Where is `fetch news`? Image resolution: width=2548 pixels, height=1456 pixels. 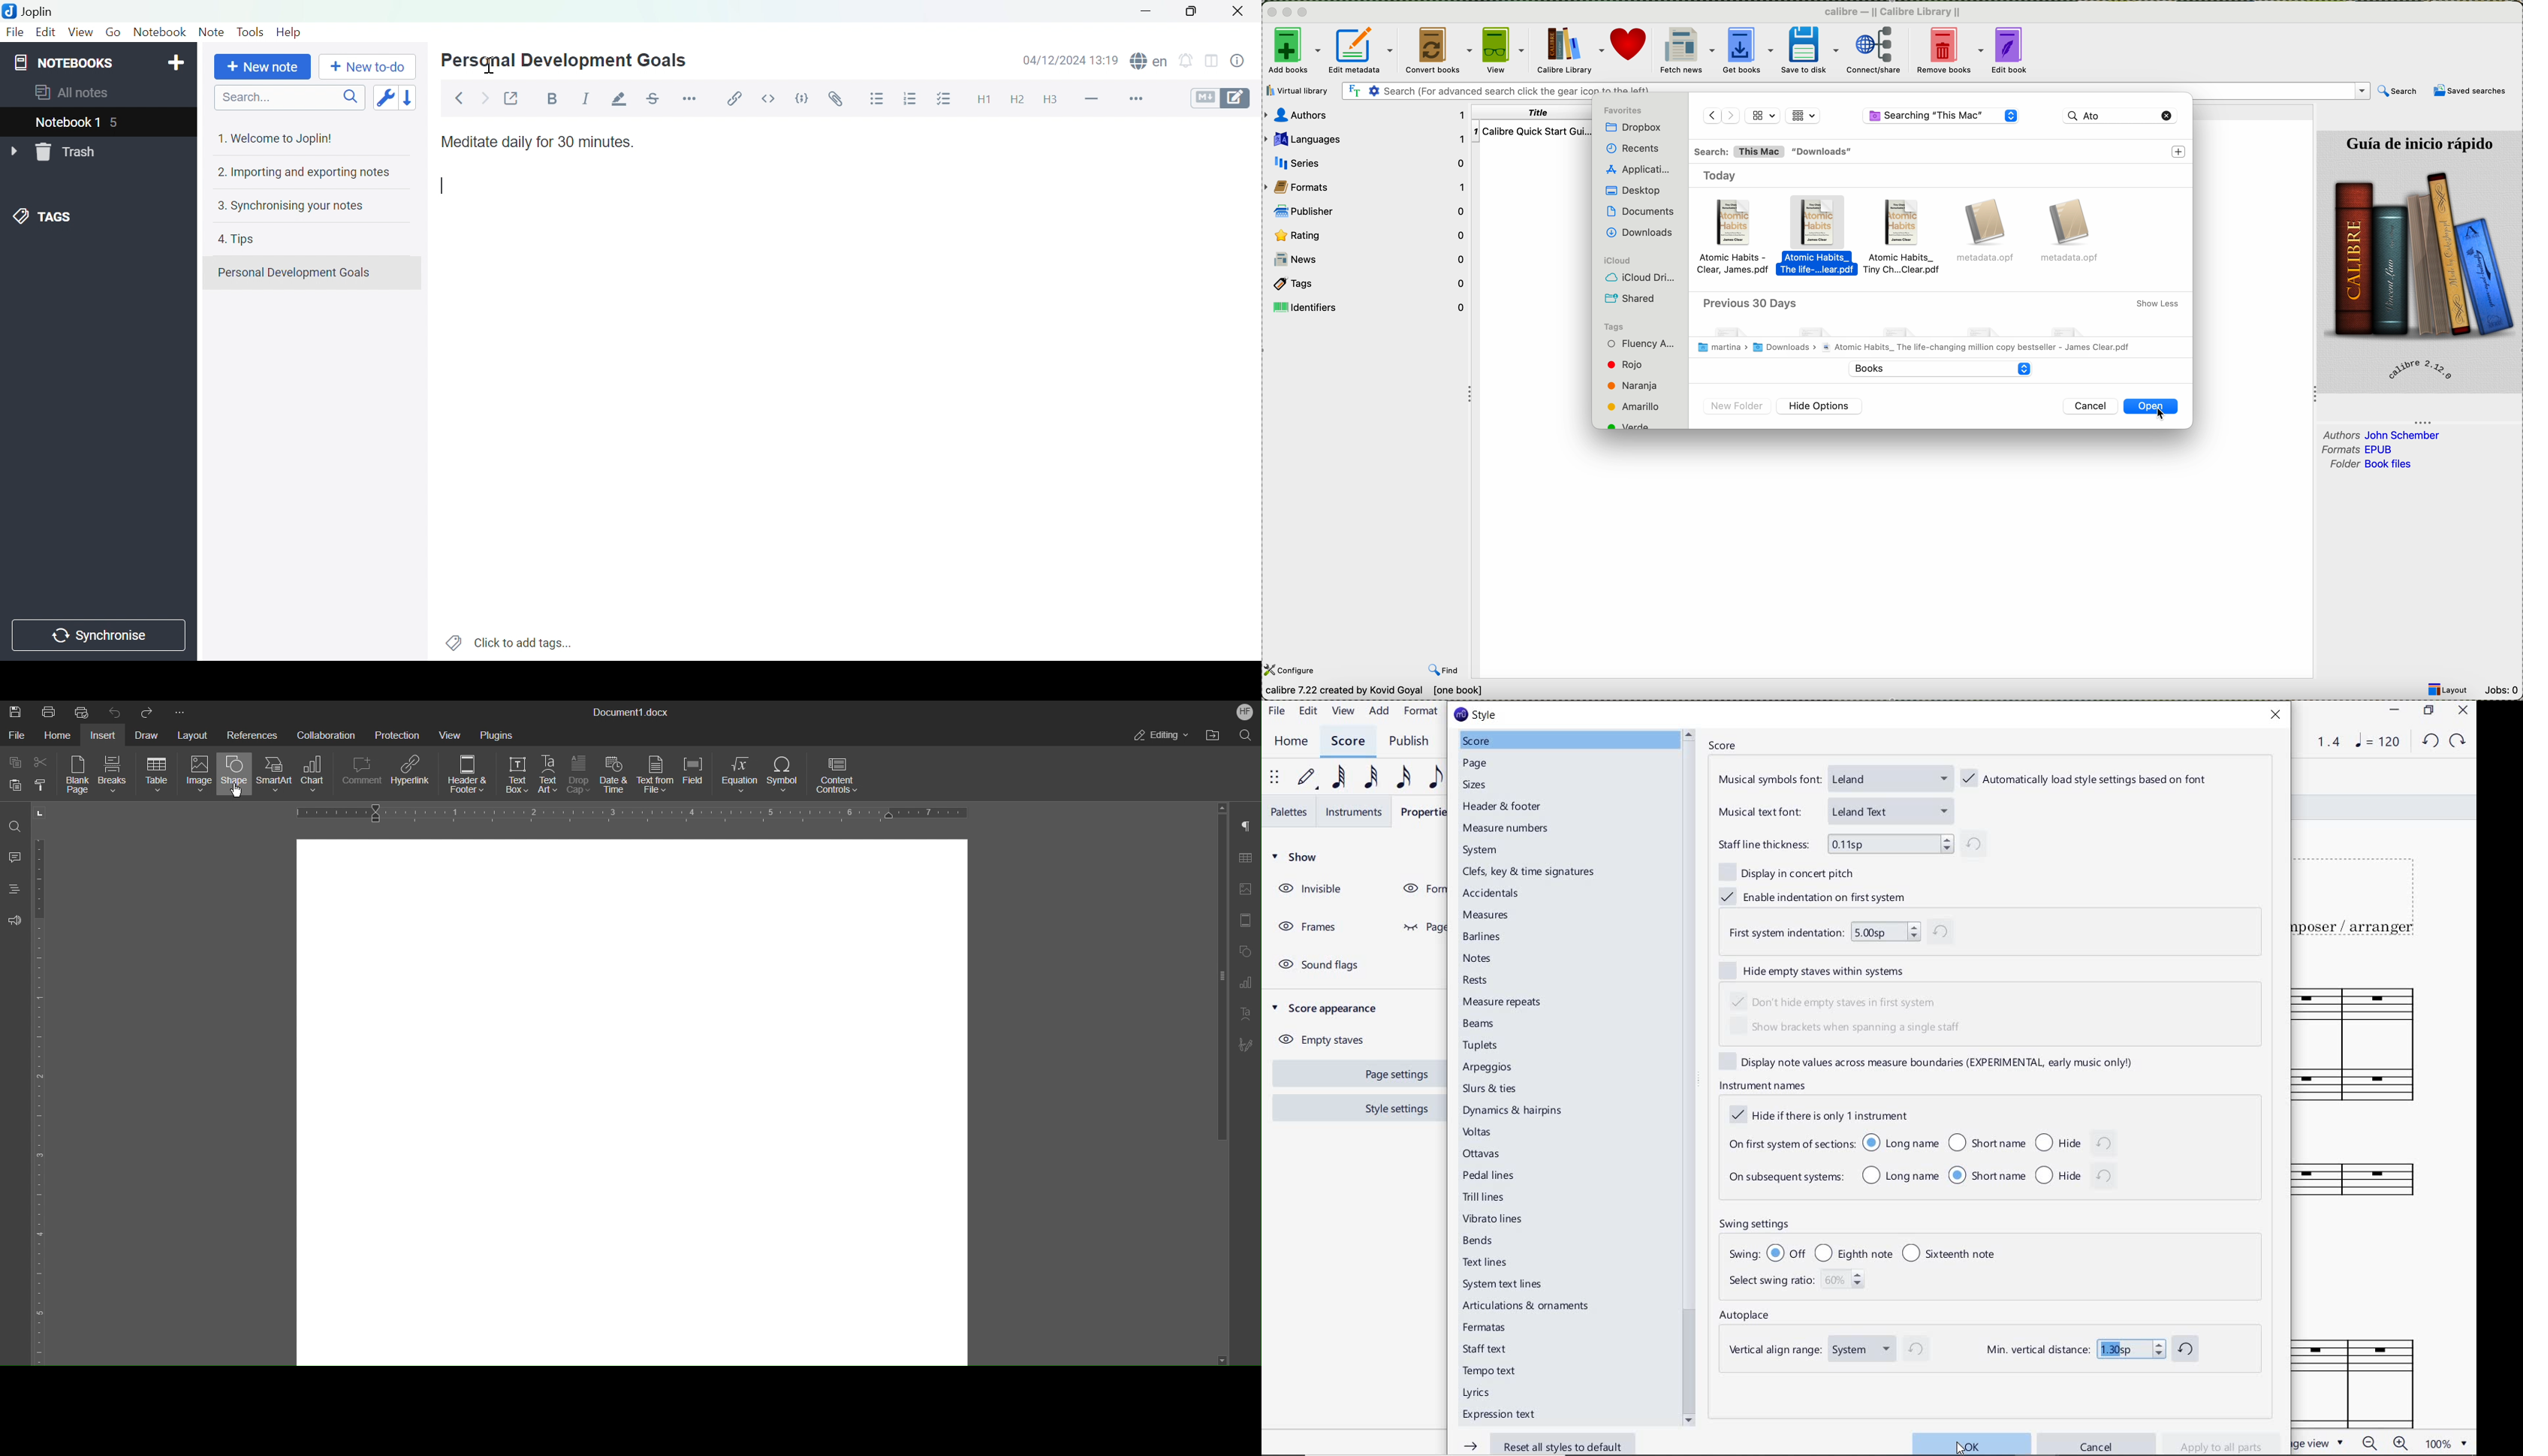
fetch news is located at coordinates (1687, 51).